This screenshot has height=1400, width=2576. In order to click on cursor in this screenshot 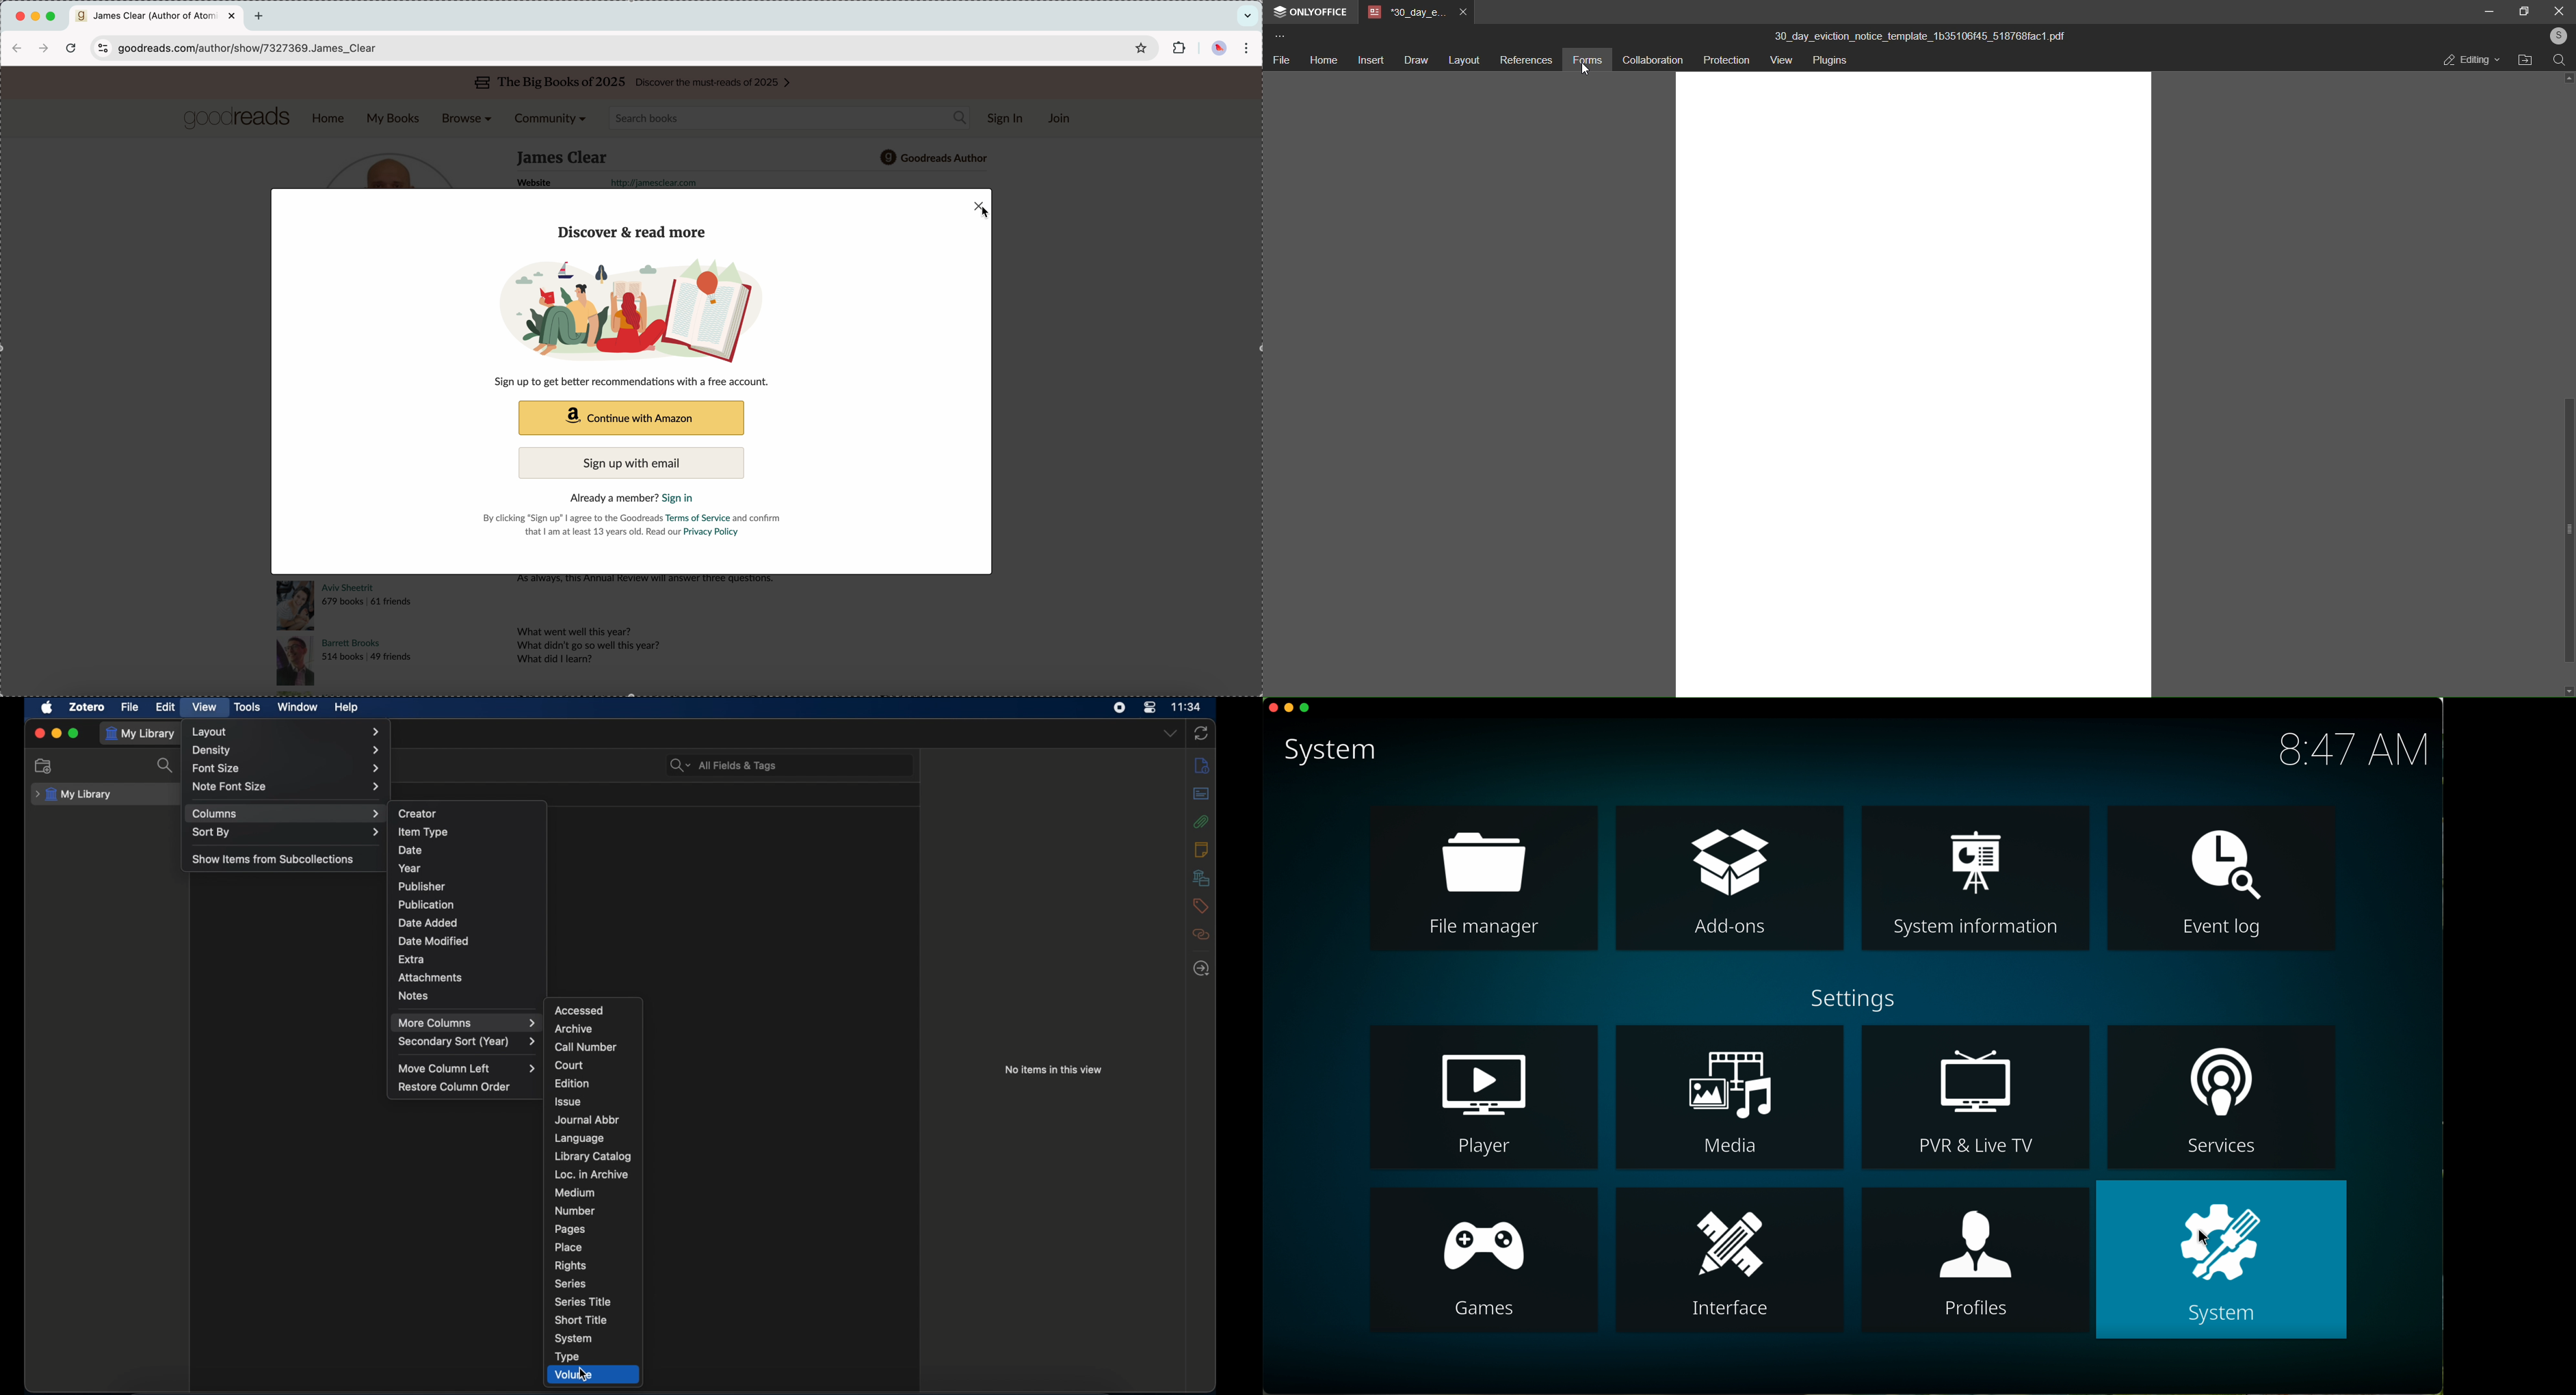, I will do `click(582, 1376)`.